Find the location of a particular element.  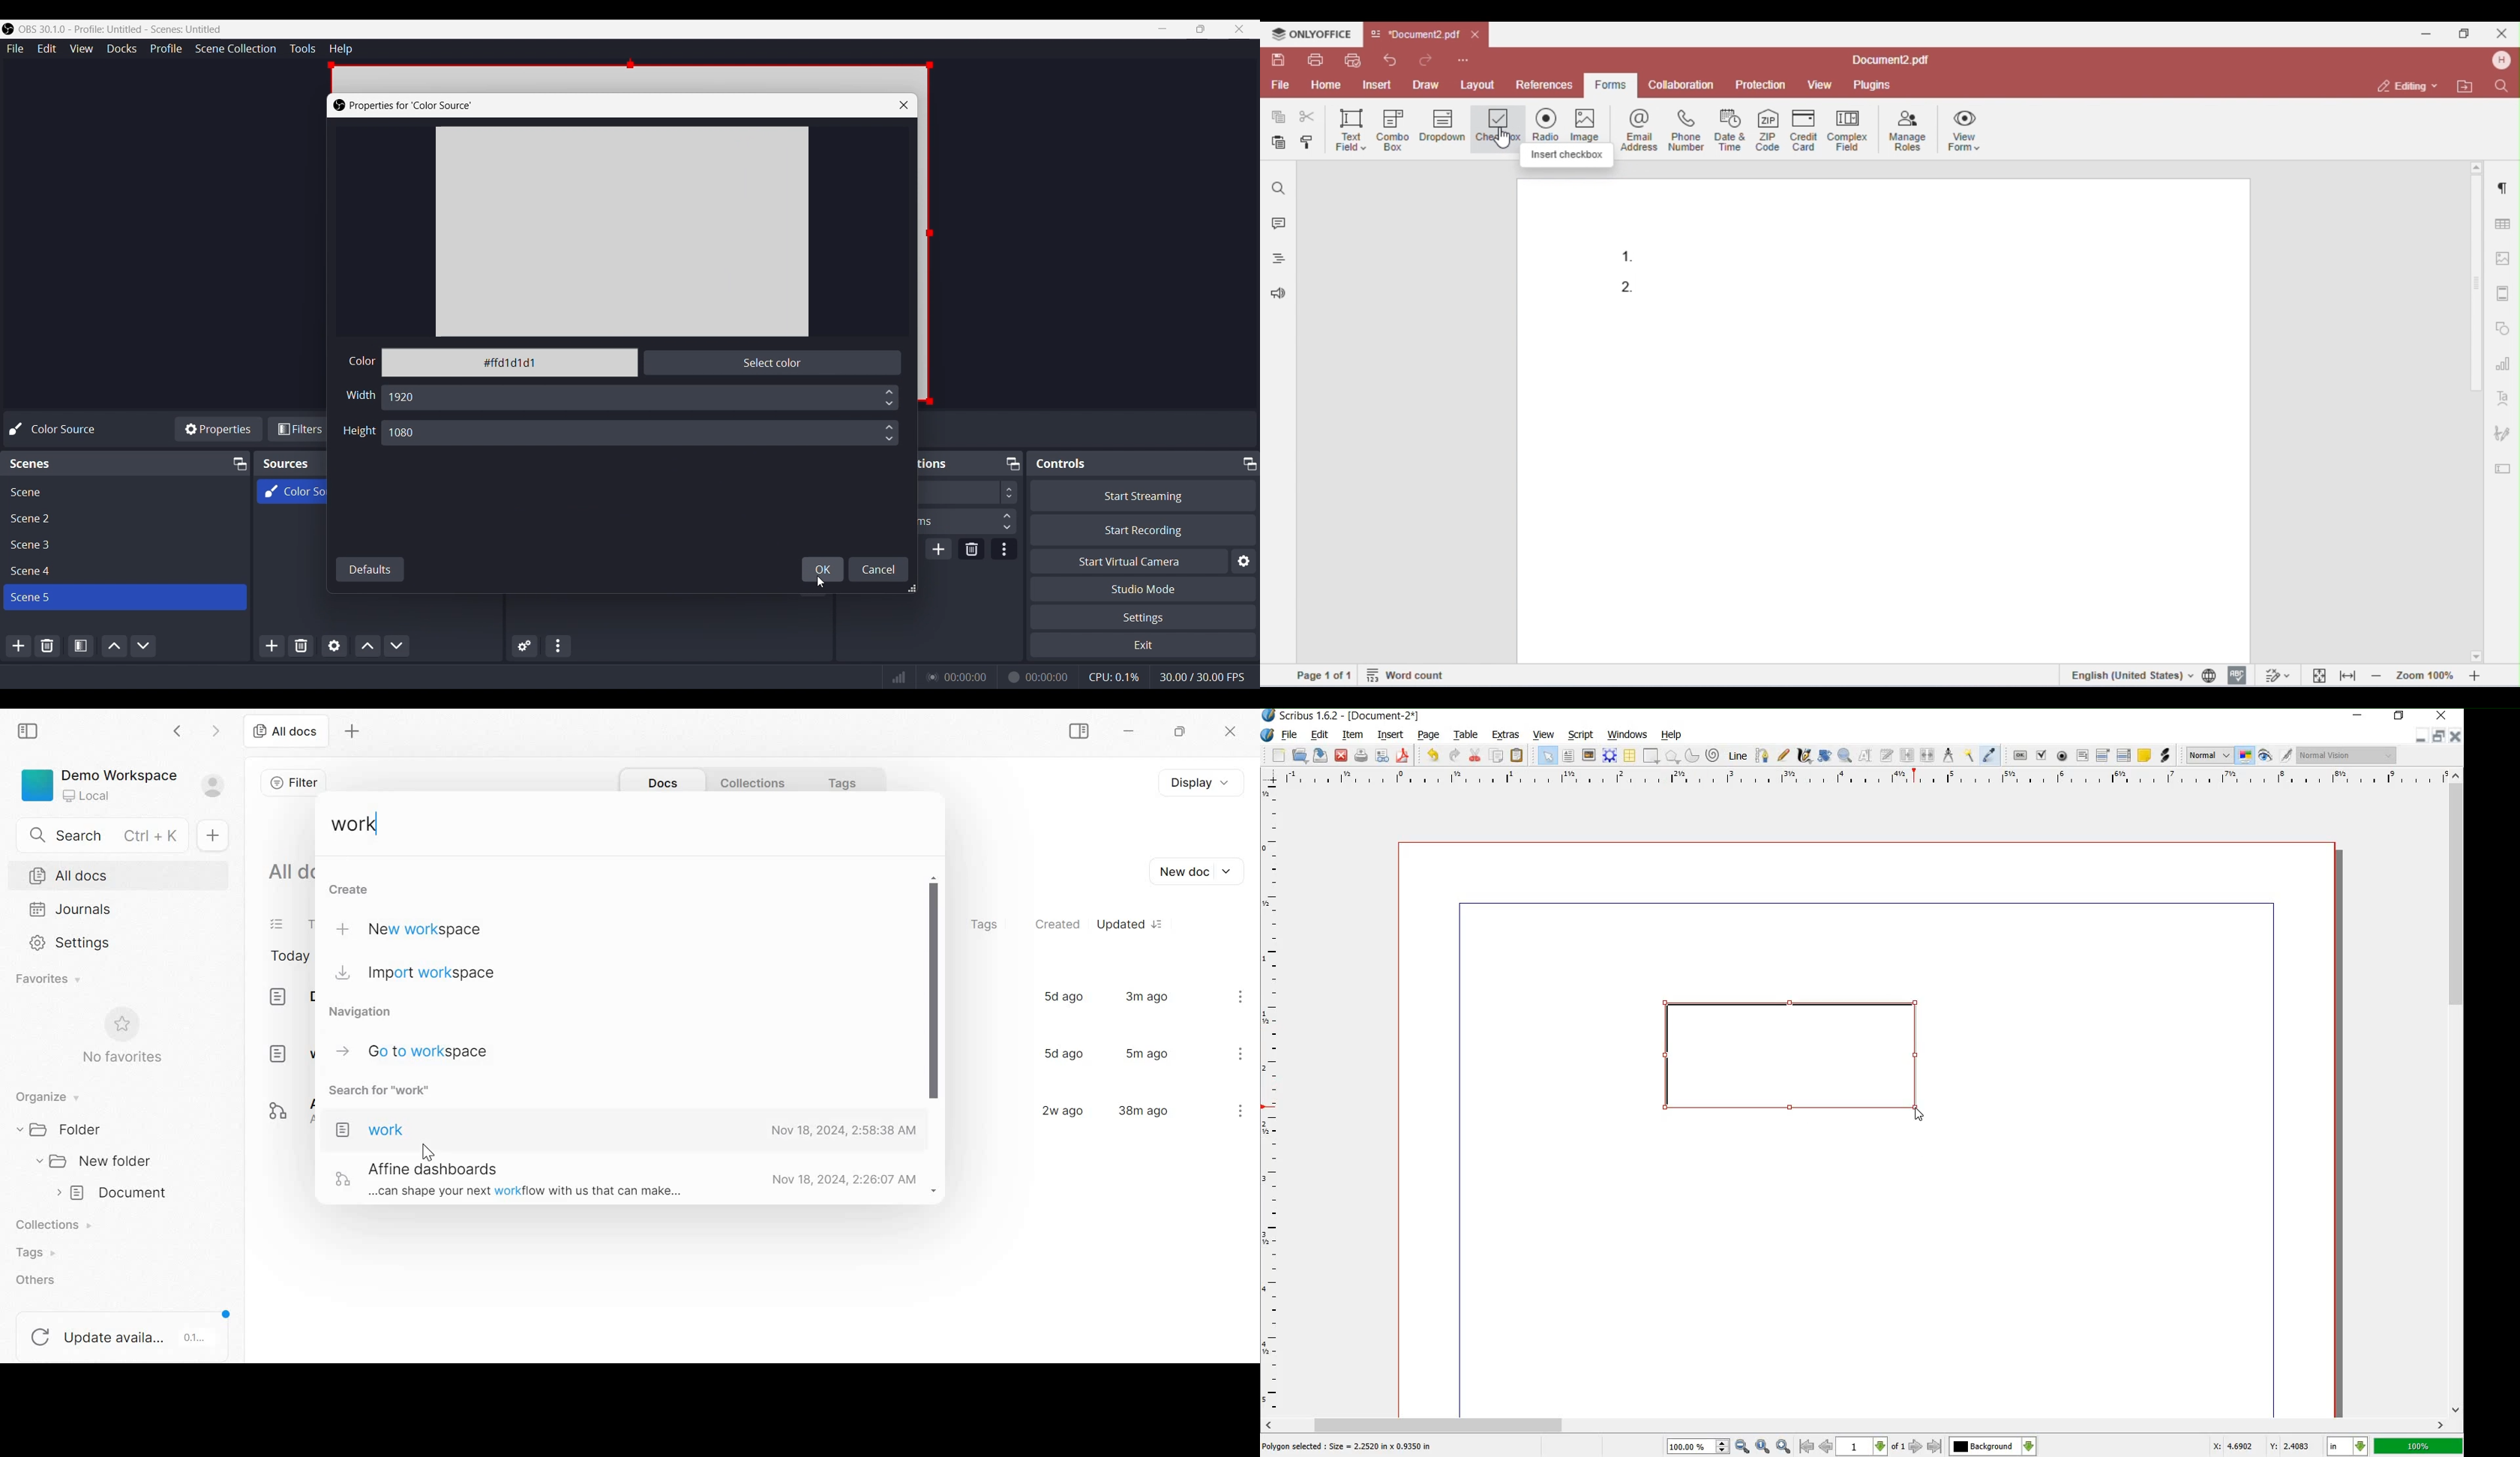

SAVE is located at coordinates (1319, 755).